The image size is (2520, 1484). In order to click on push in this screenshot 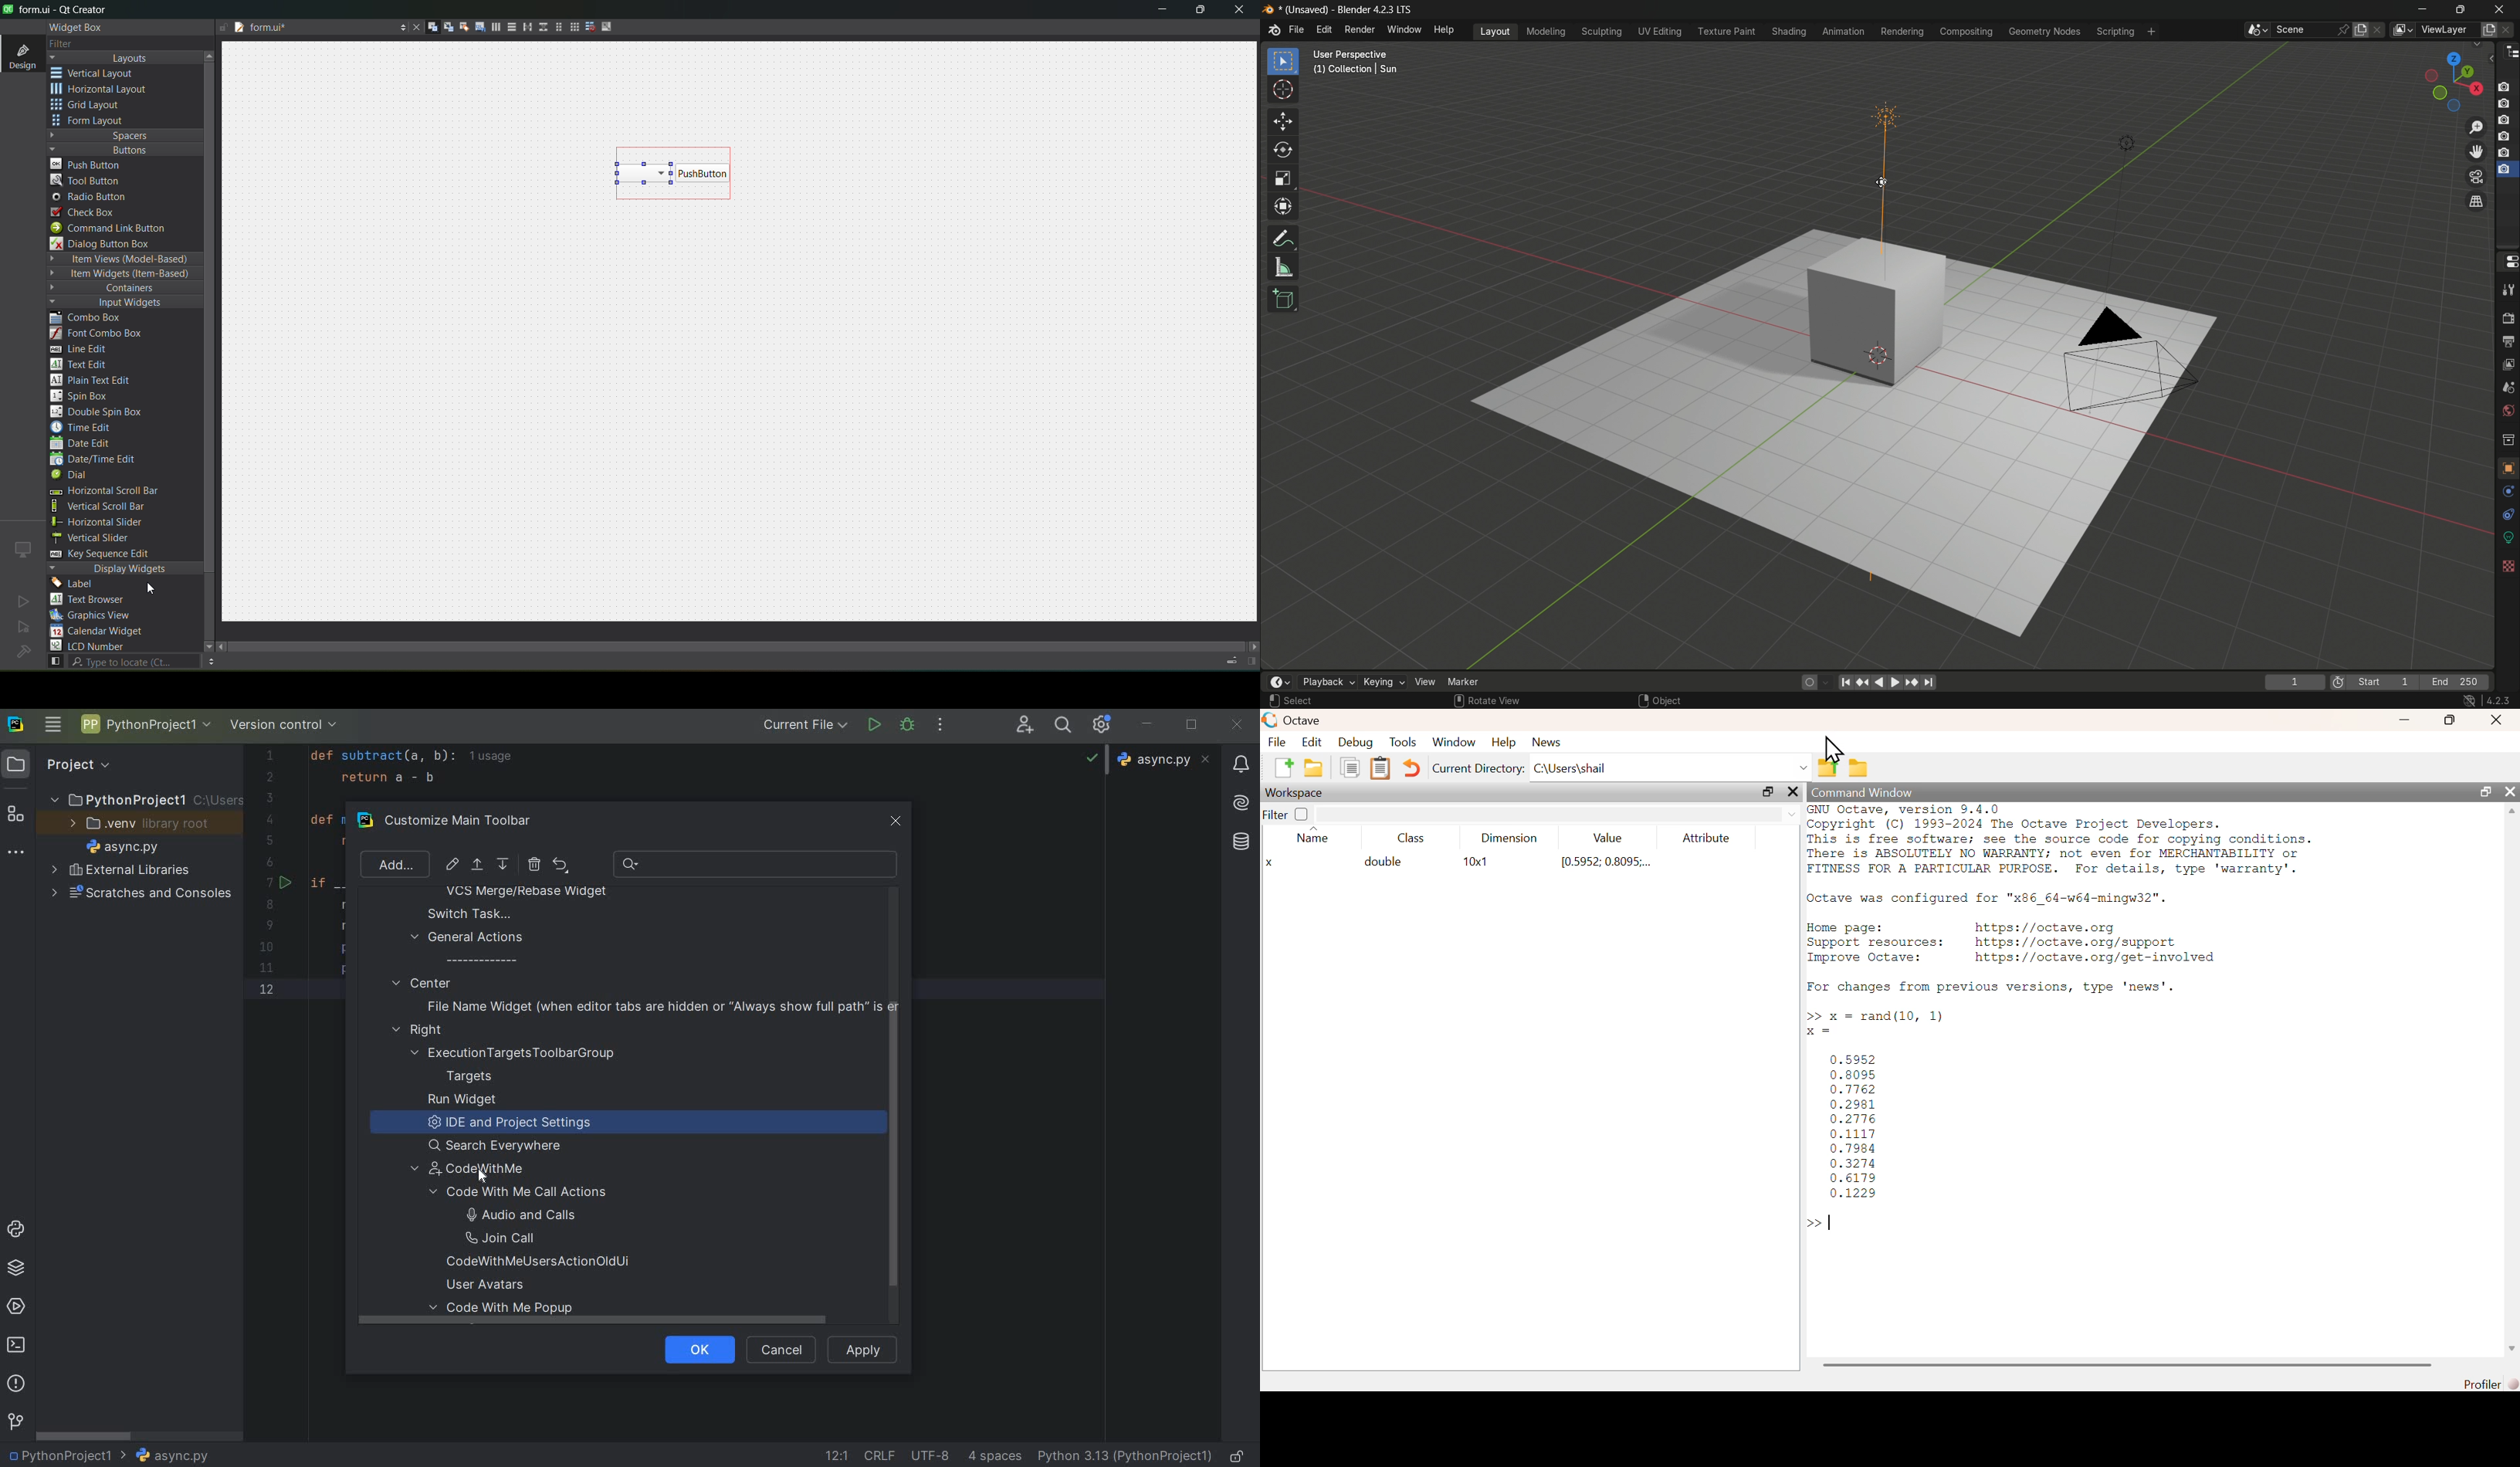, I will do `click(87, 163)`.